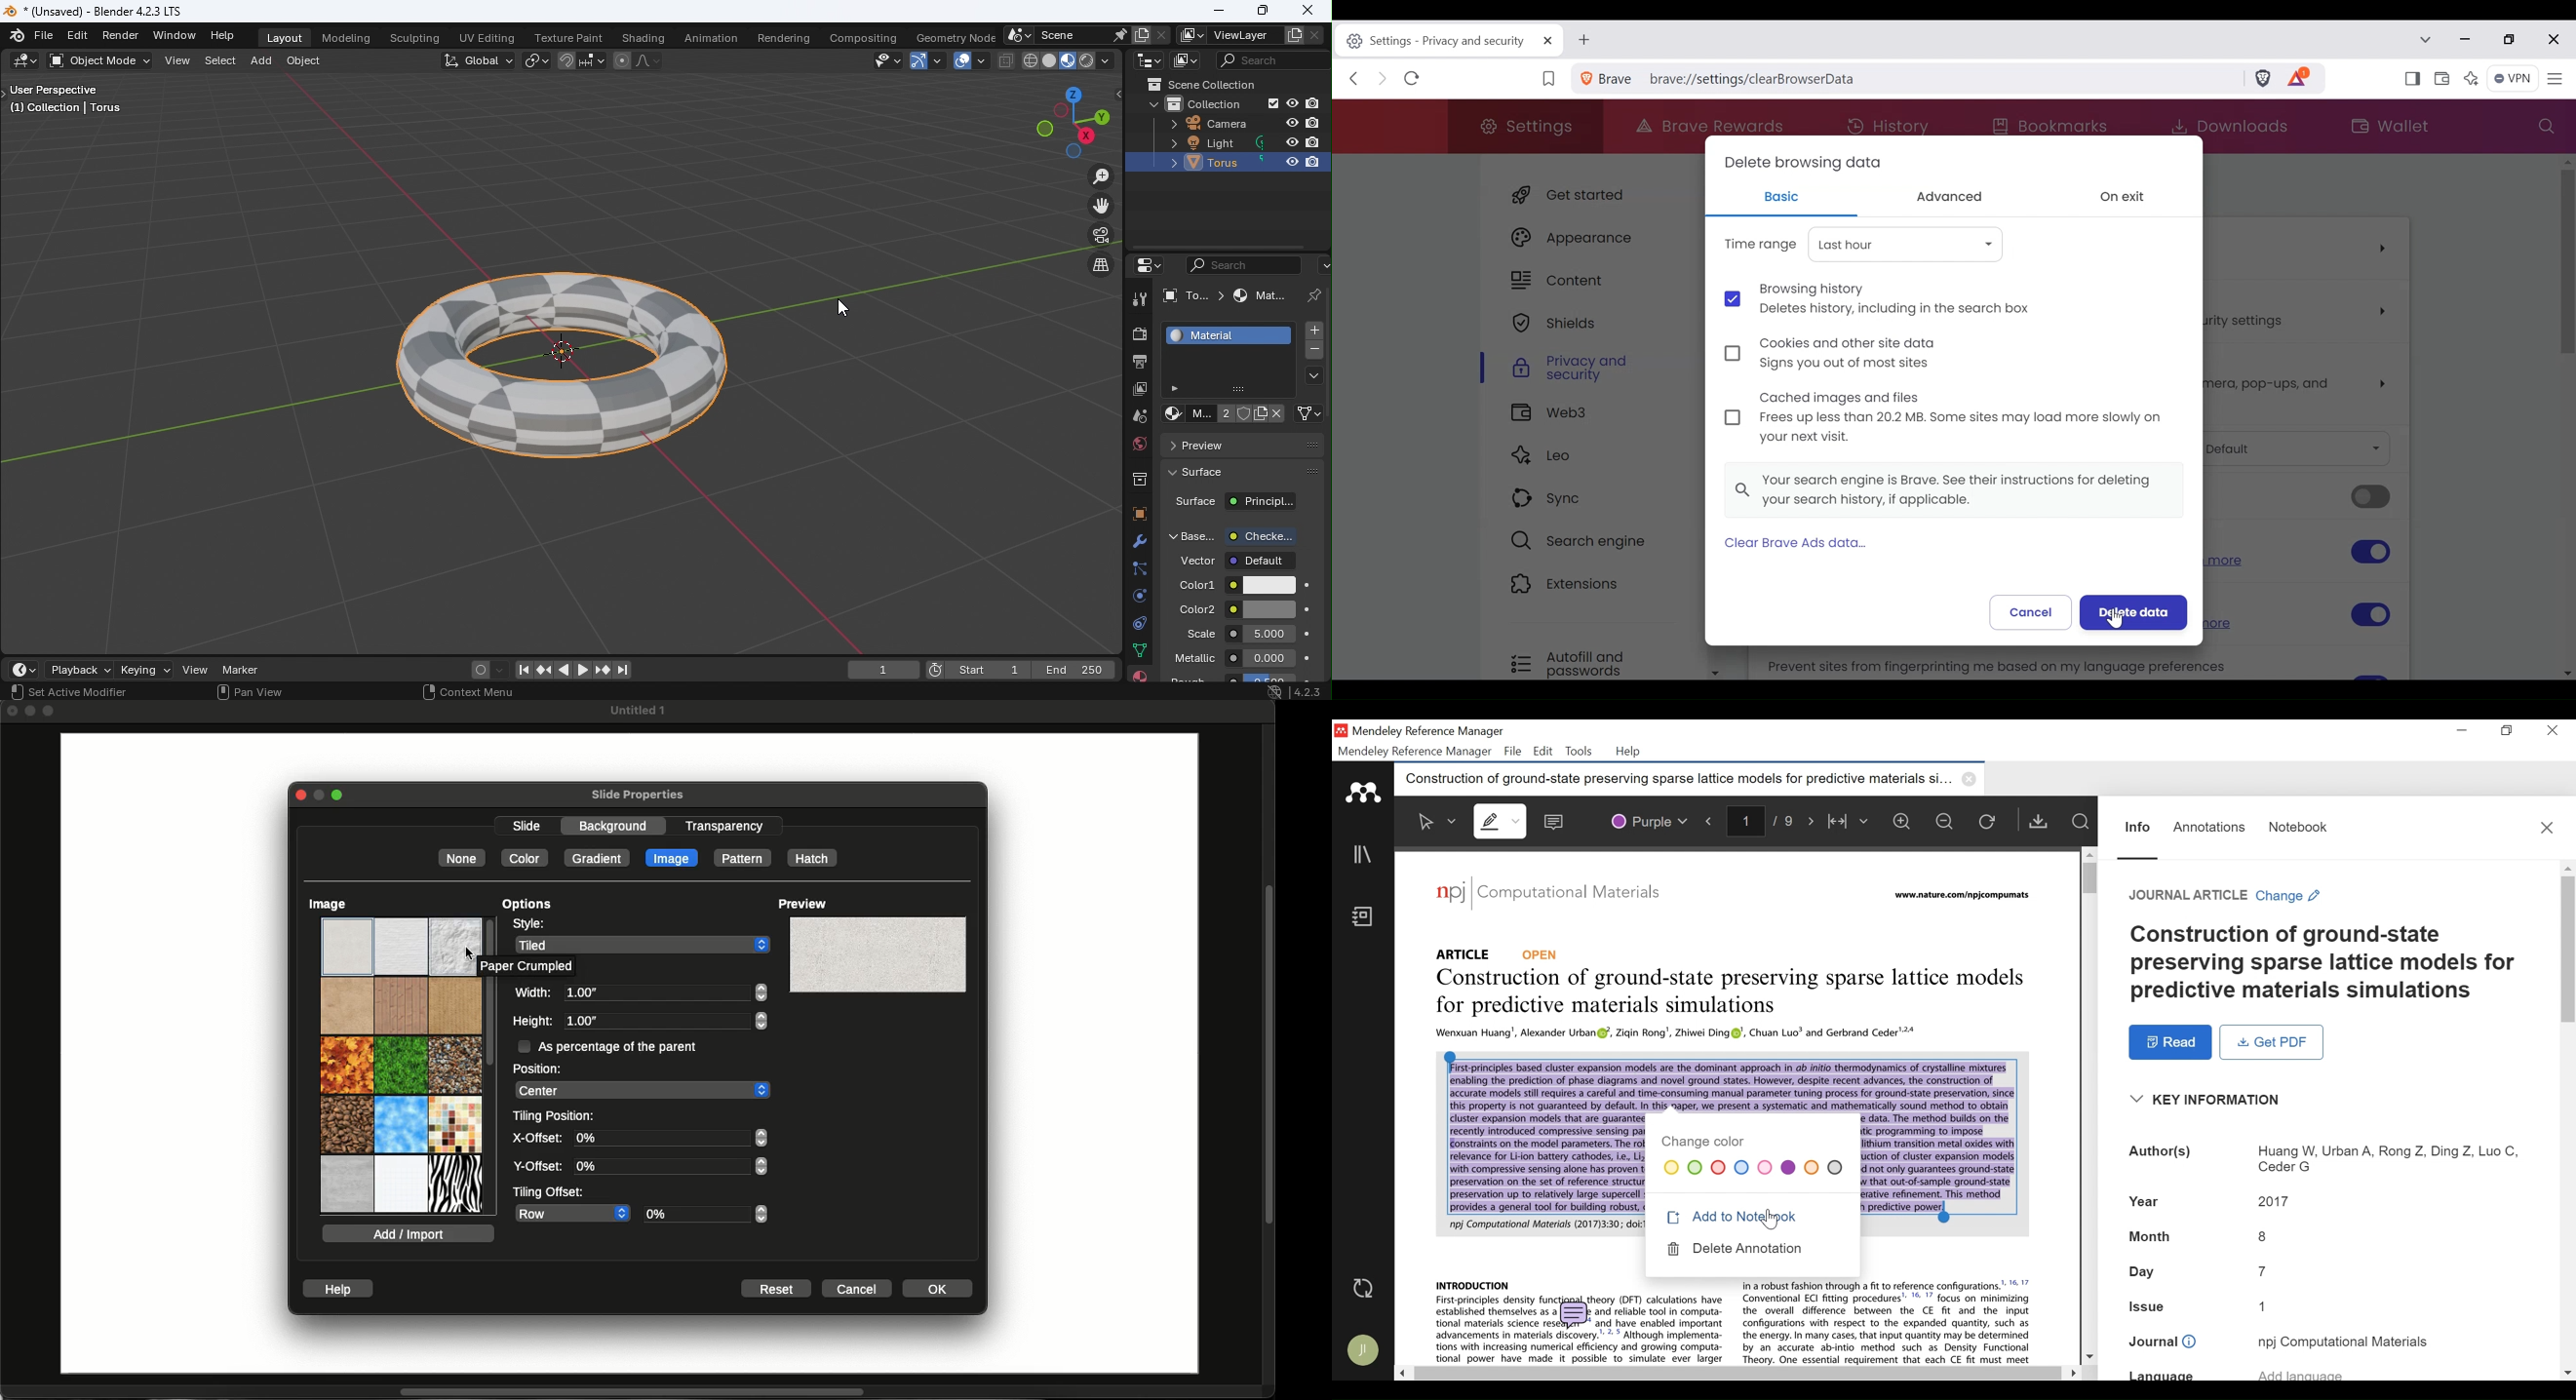 This screenshot has width=2576, height=1400. What do you see at coordinates (1576, 1316) in the screenshot?
I see `comment` at bounding box center [1576, 1316].